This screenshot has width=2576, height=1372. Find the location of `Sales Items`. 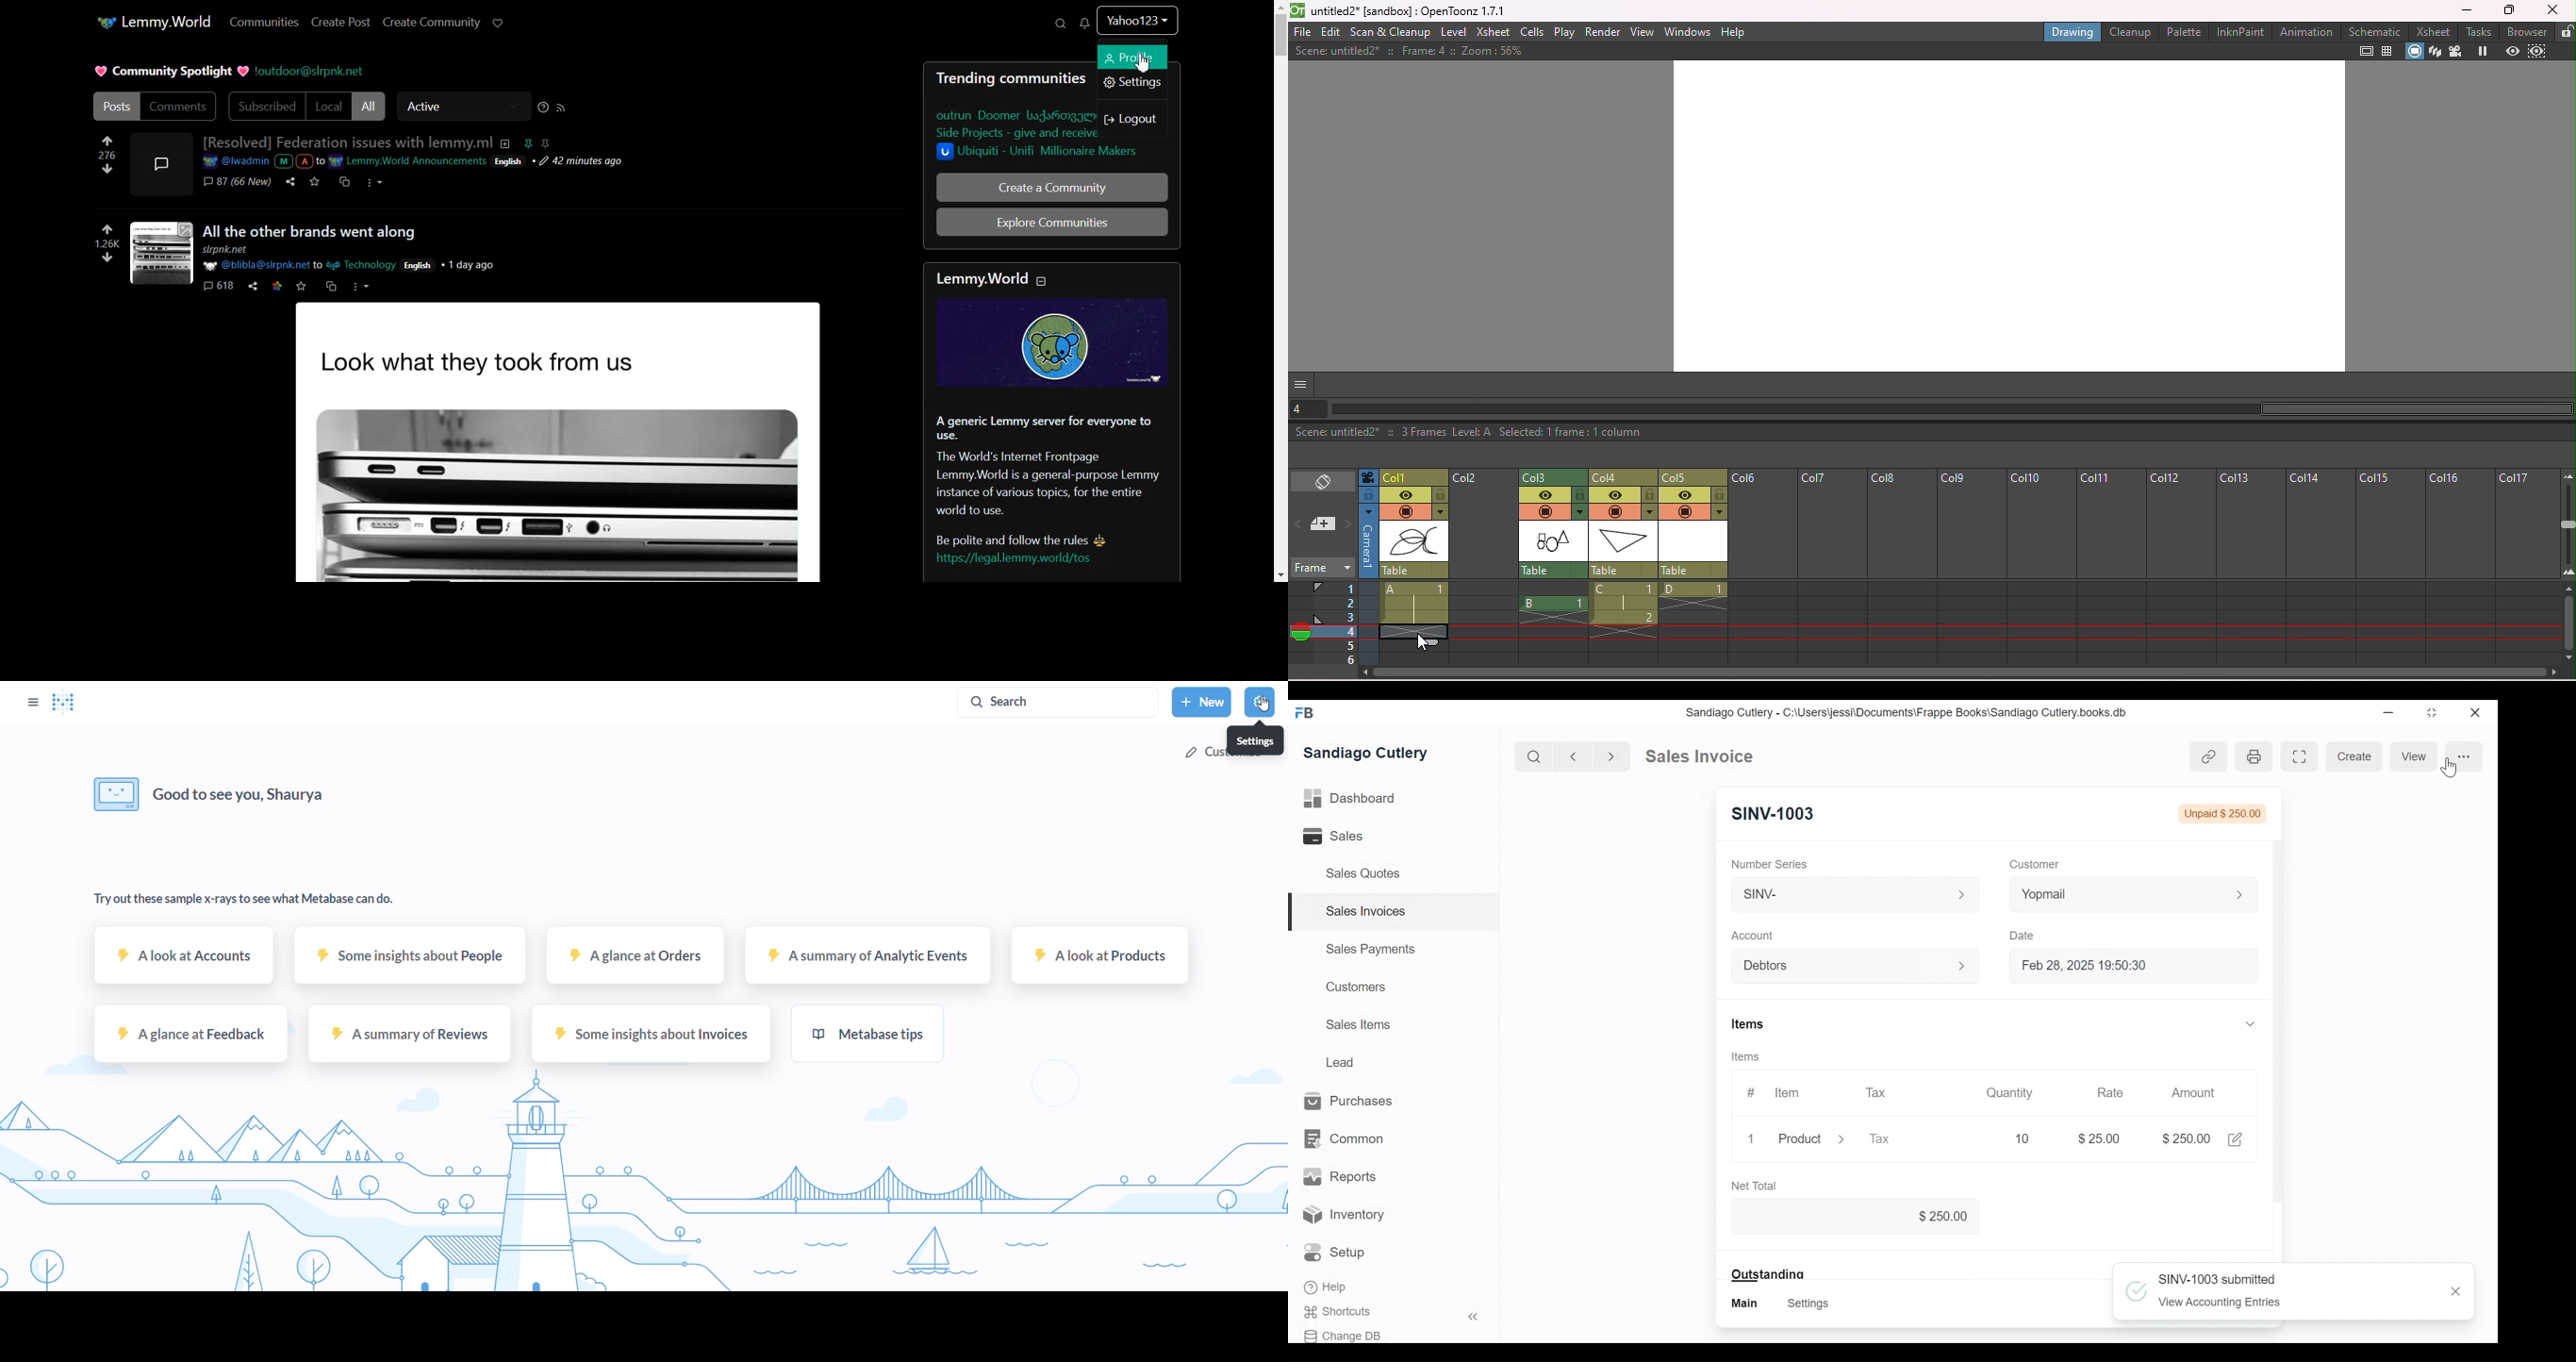

Sales Items is located at coordinates (1358, 1023).